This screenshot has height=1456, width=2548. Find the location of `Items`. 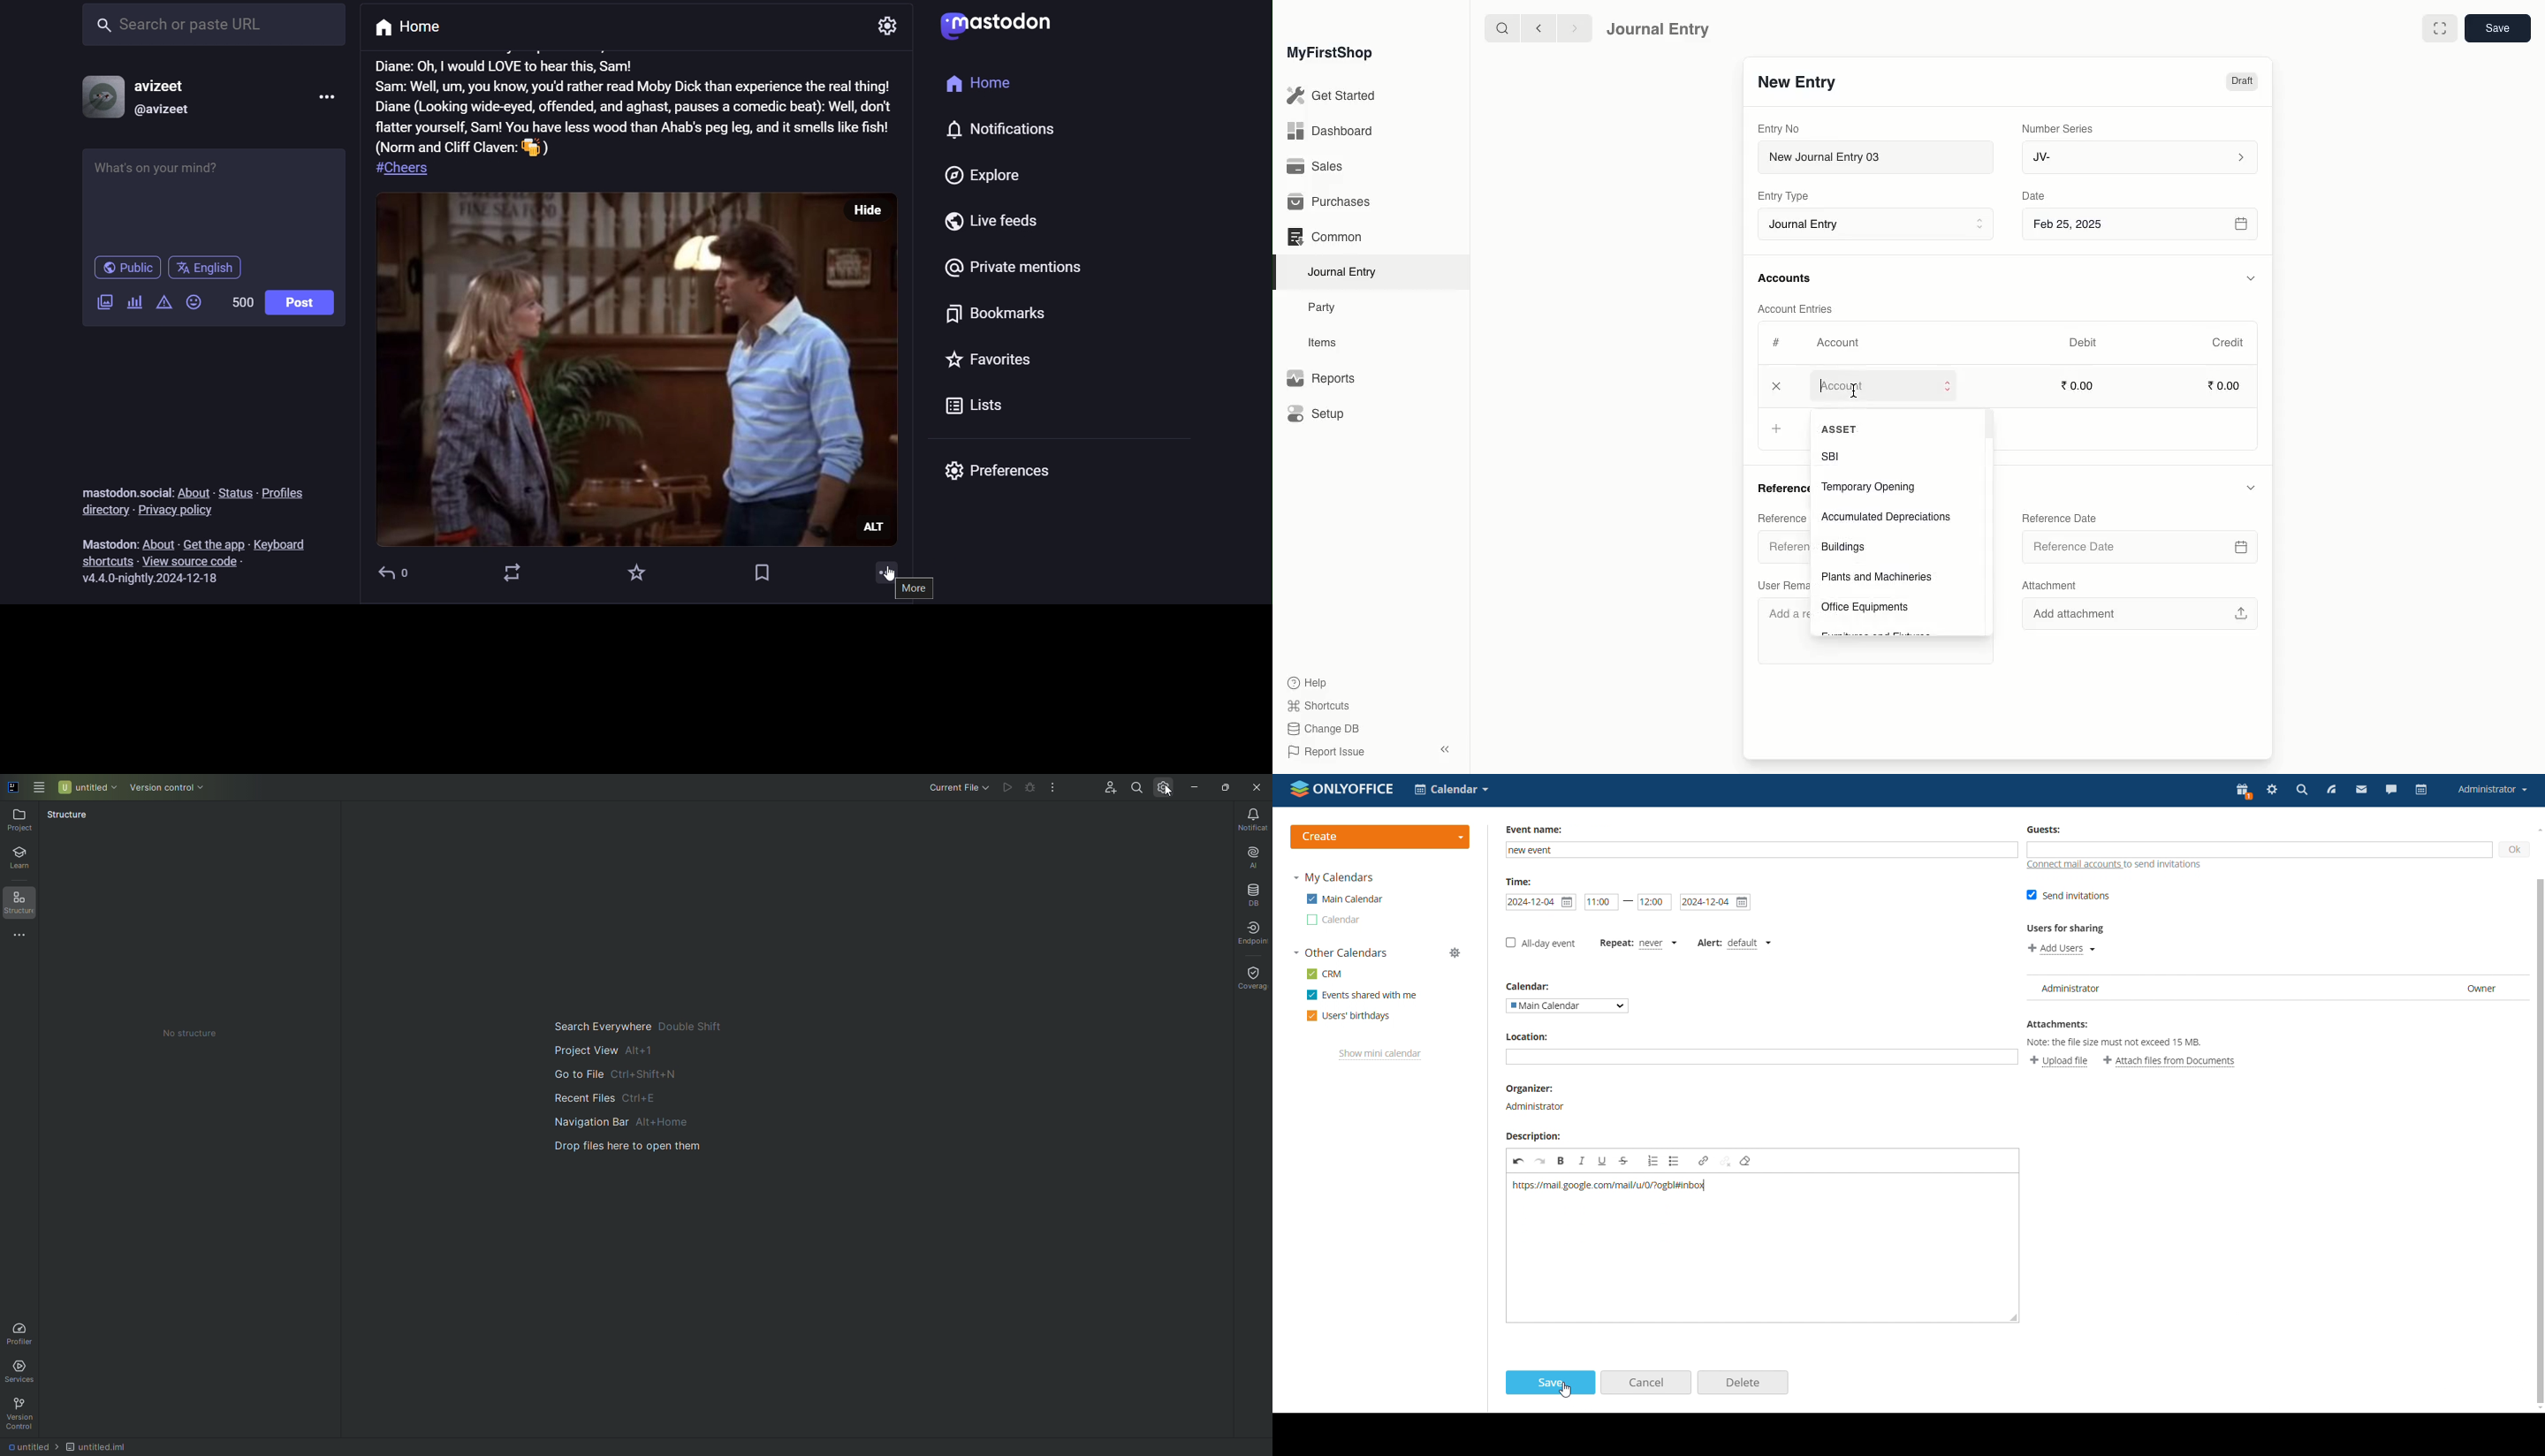

Items is located at coordinates (1327, 343).